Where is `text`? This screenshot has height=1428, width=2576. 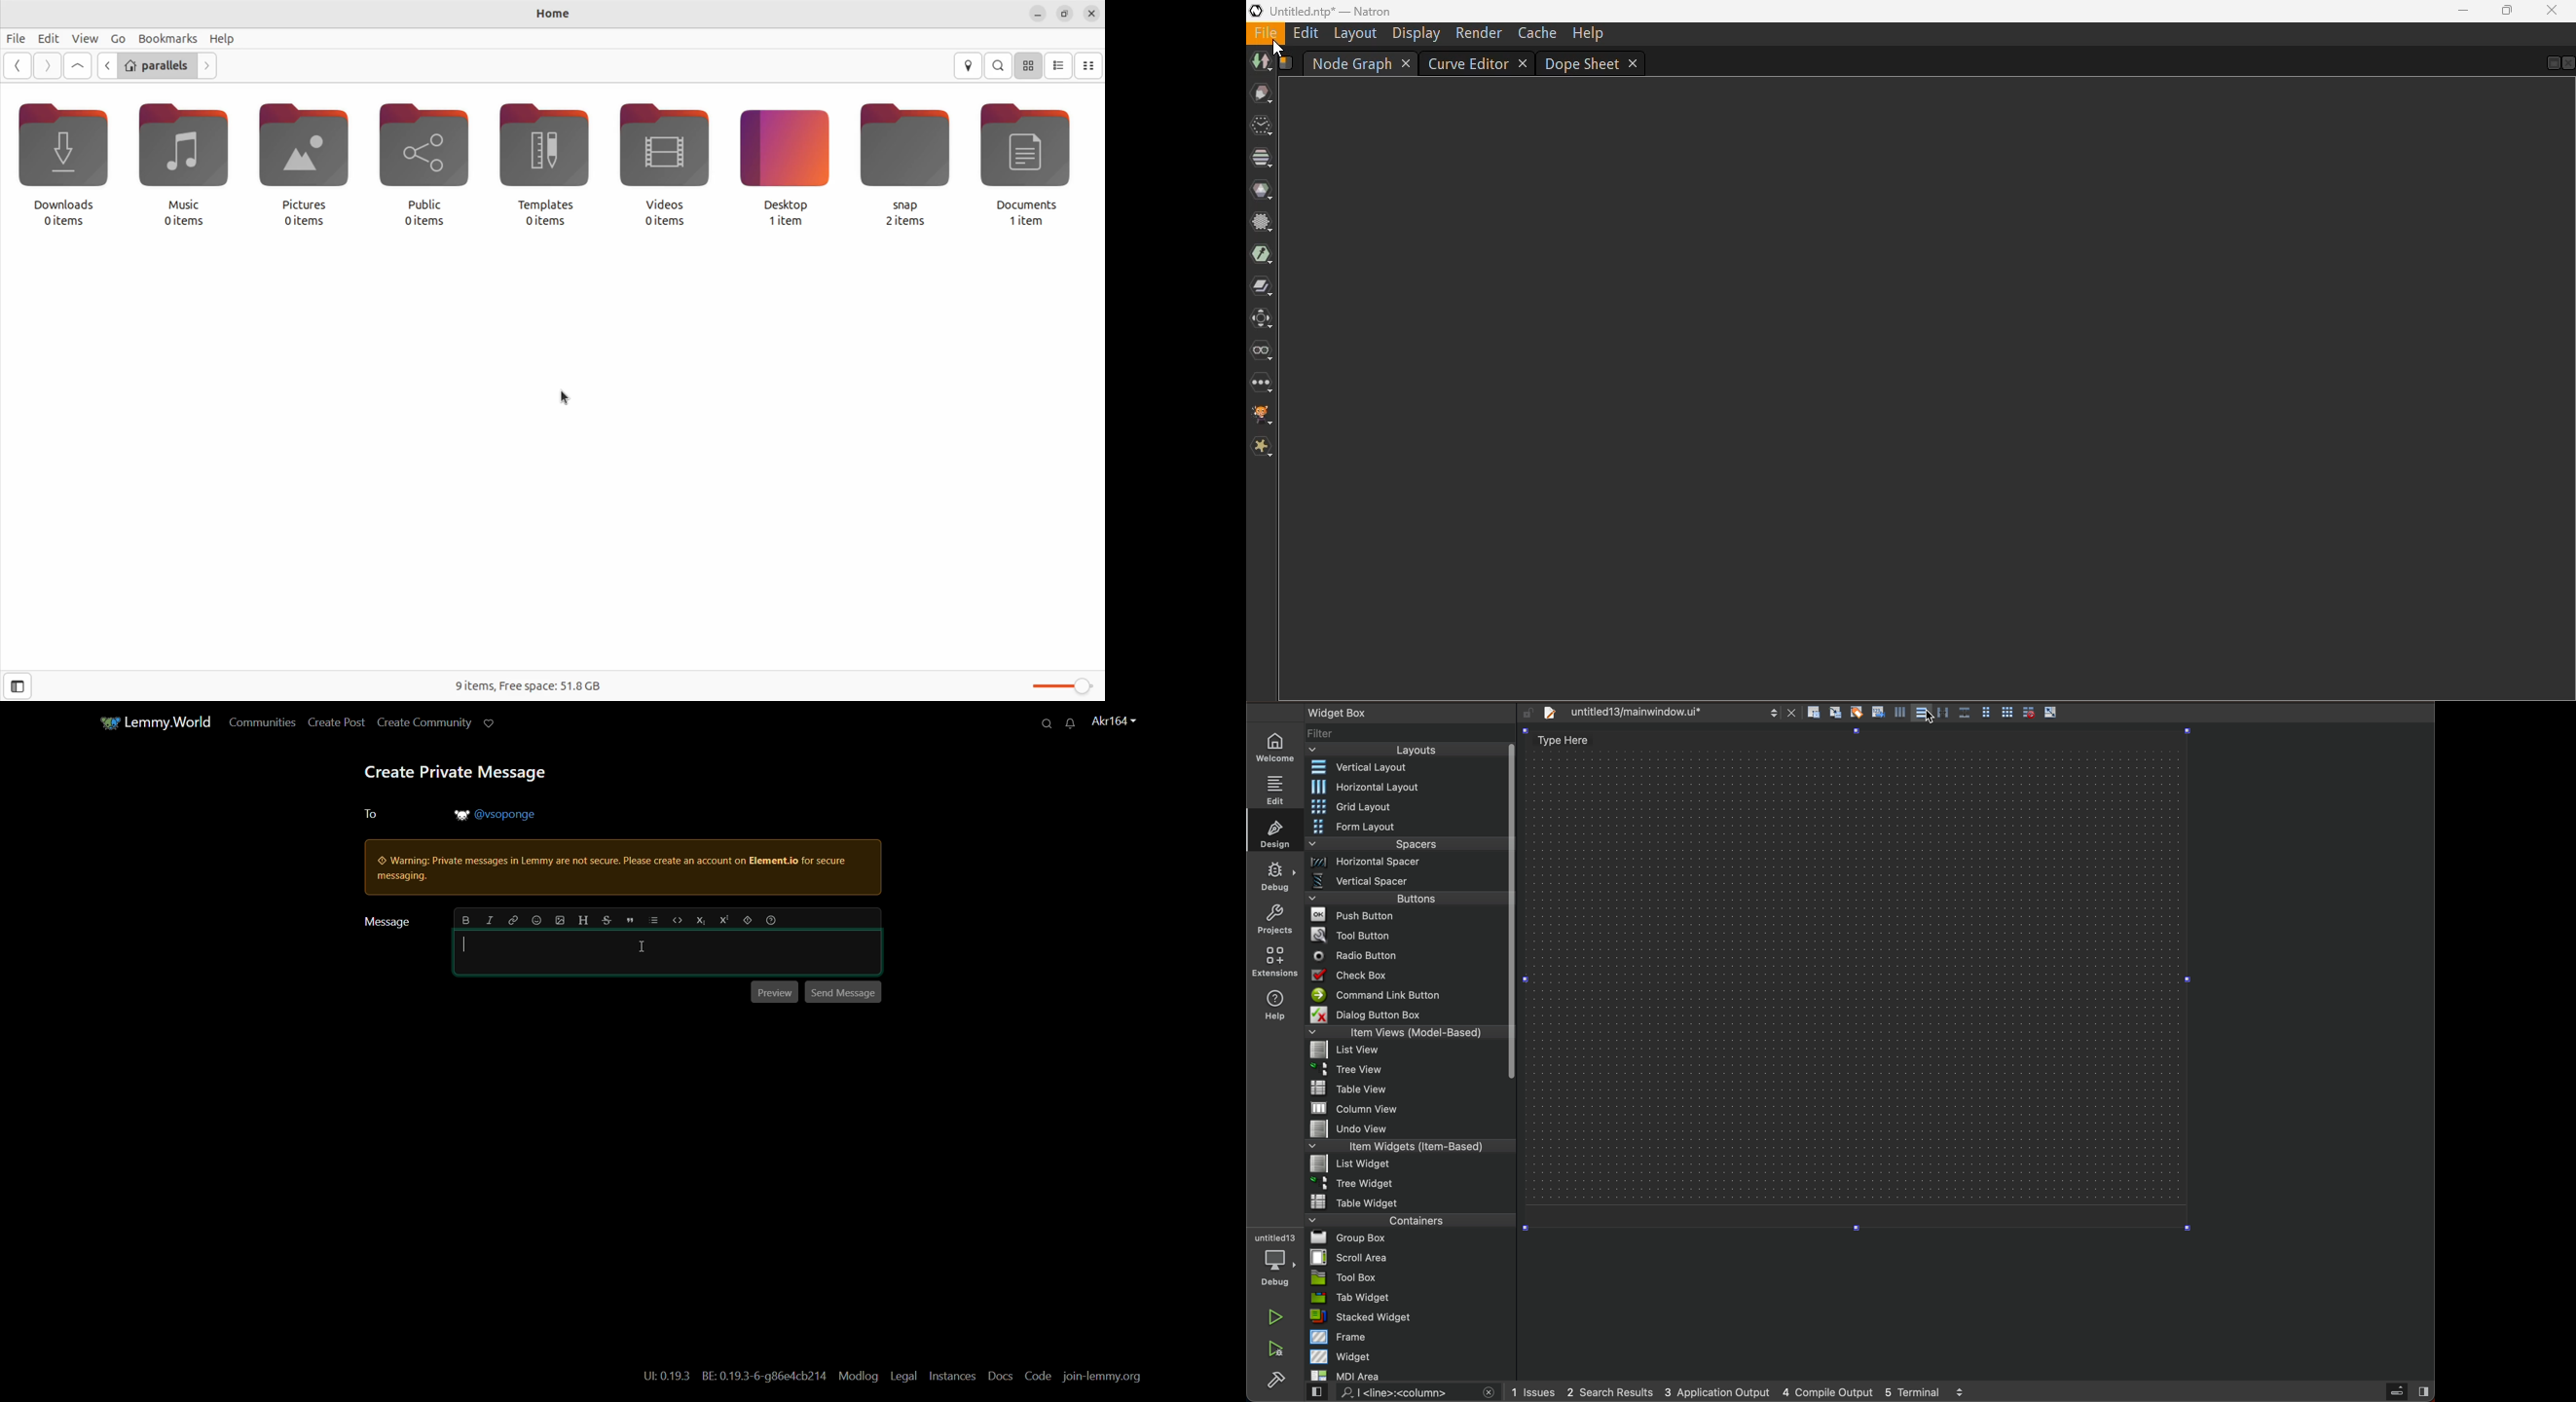 text is located at coordinates (735, 1377).